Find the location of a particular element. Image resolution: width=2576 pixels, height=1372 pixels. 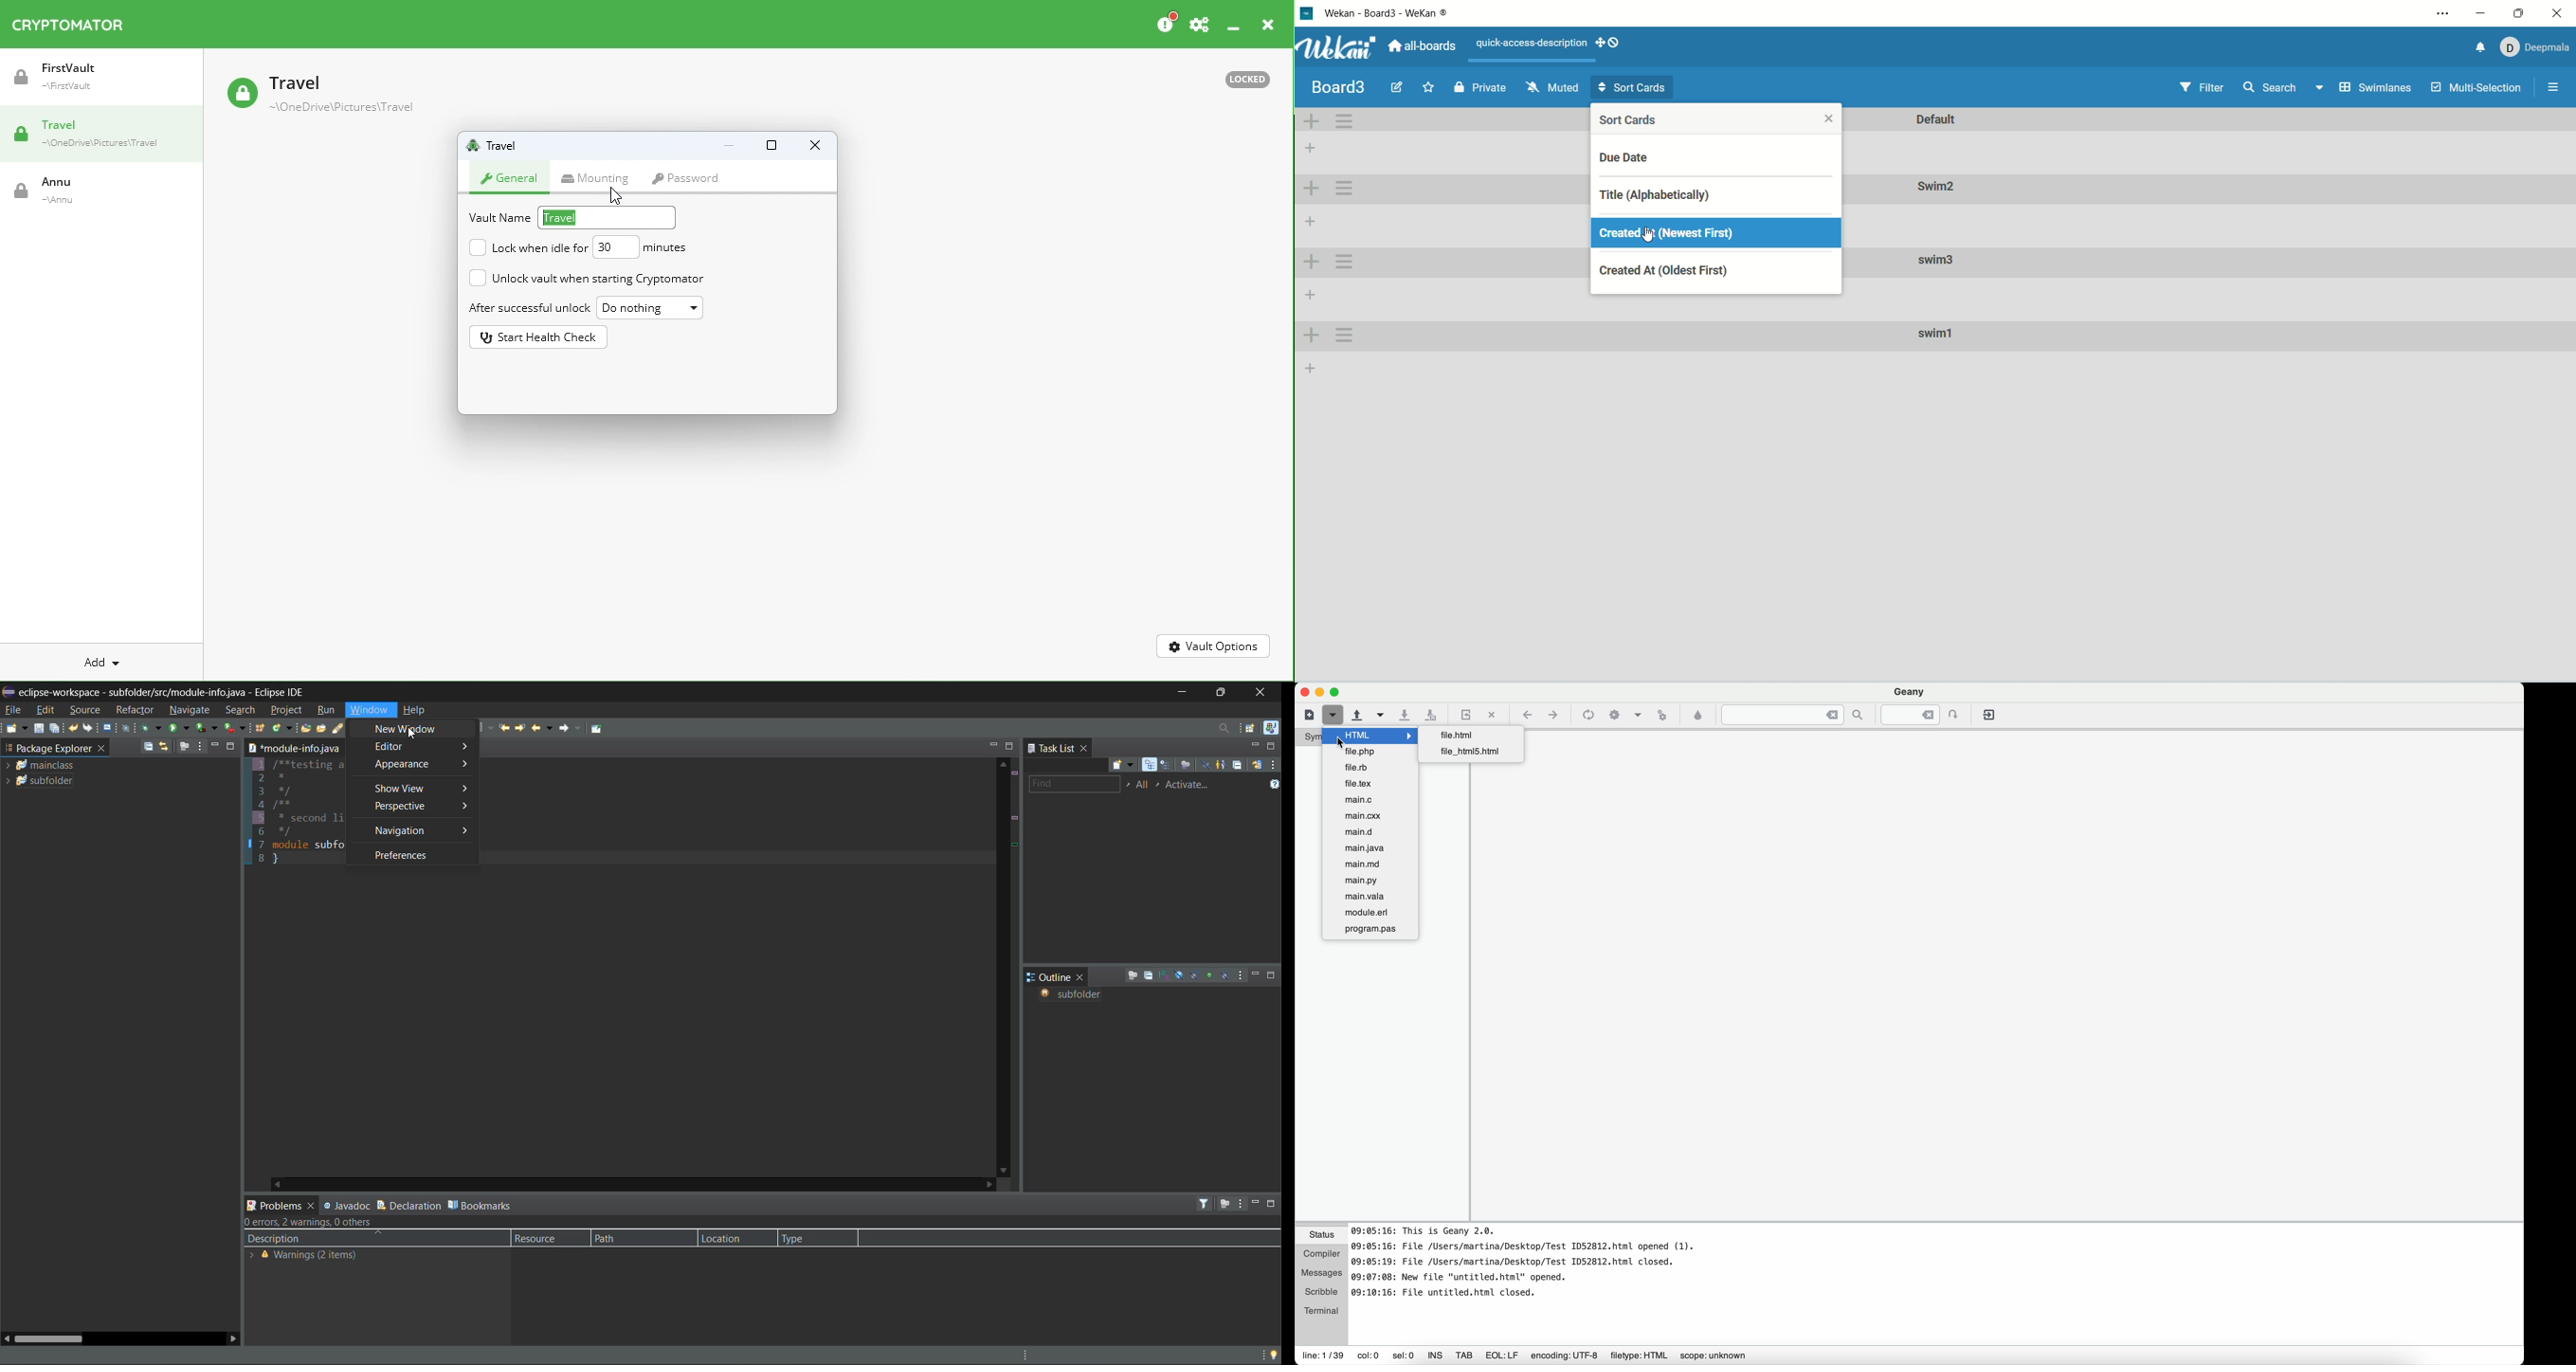

collapse all is located at coordinates (1240, 765).